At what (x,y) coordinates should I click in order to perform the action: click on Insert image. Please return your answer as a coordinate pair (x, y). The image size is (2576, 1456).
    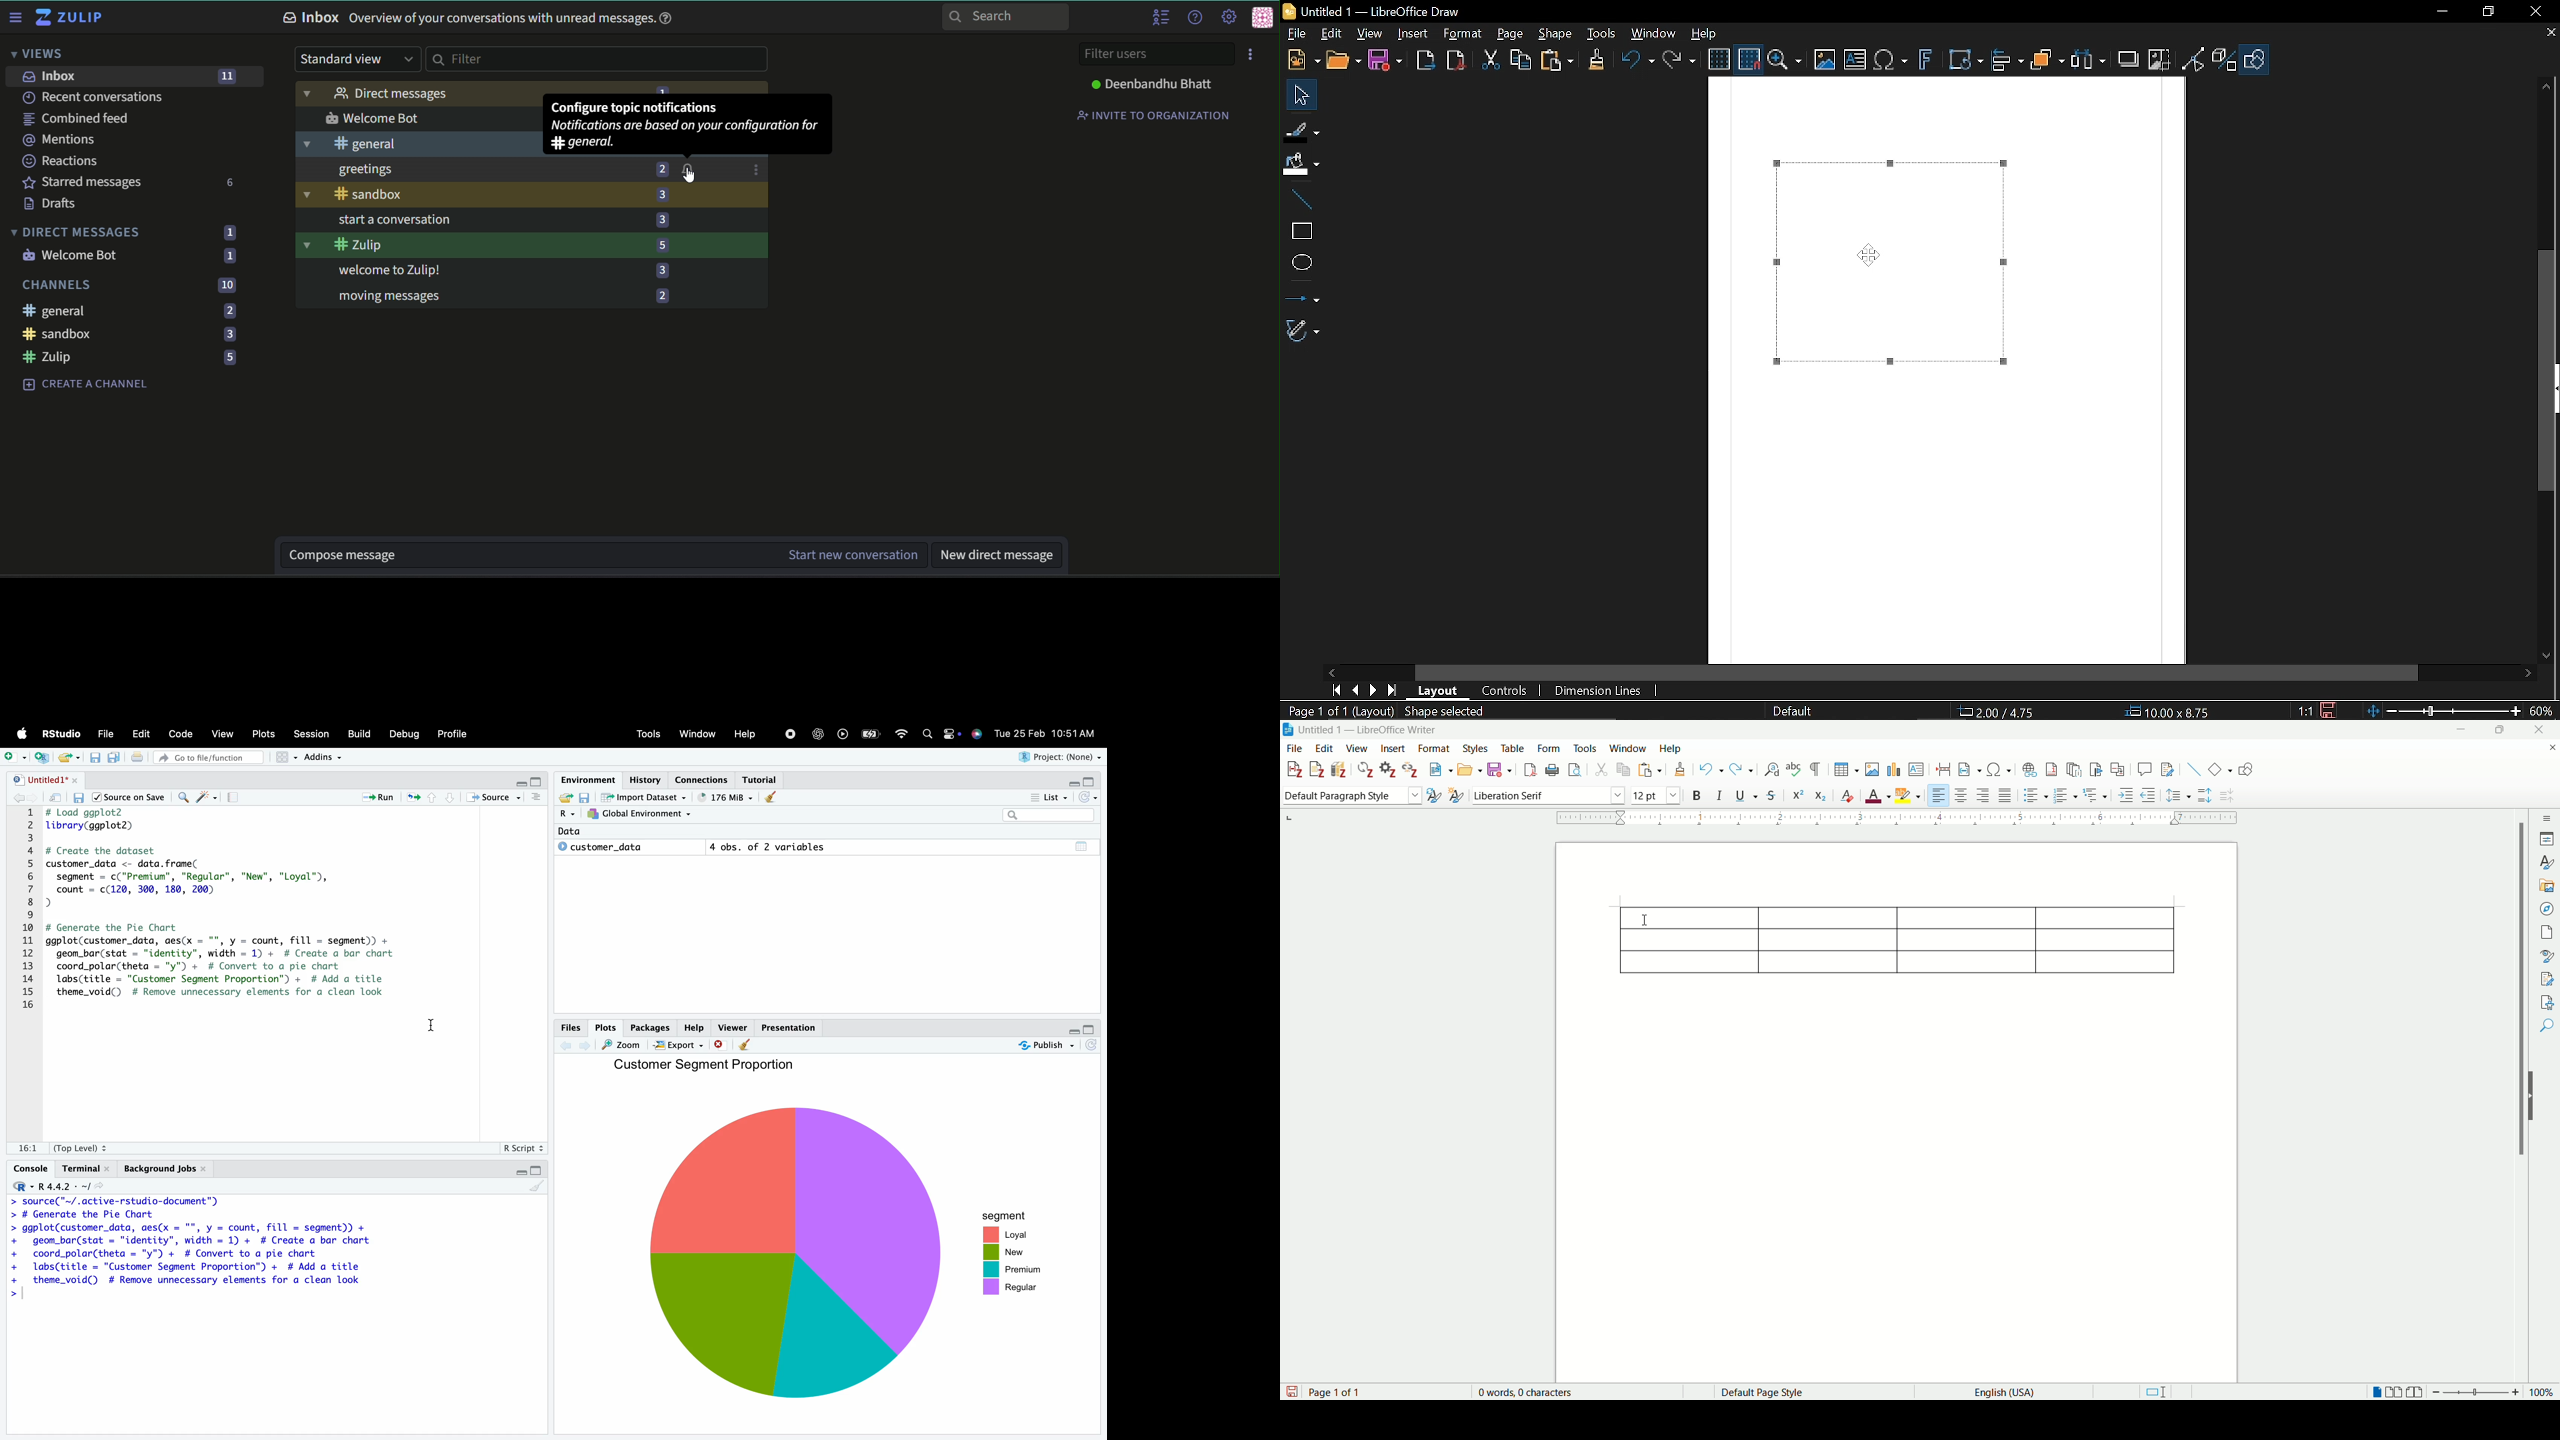
    Looking at the image, I should click on (1823, 61).